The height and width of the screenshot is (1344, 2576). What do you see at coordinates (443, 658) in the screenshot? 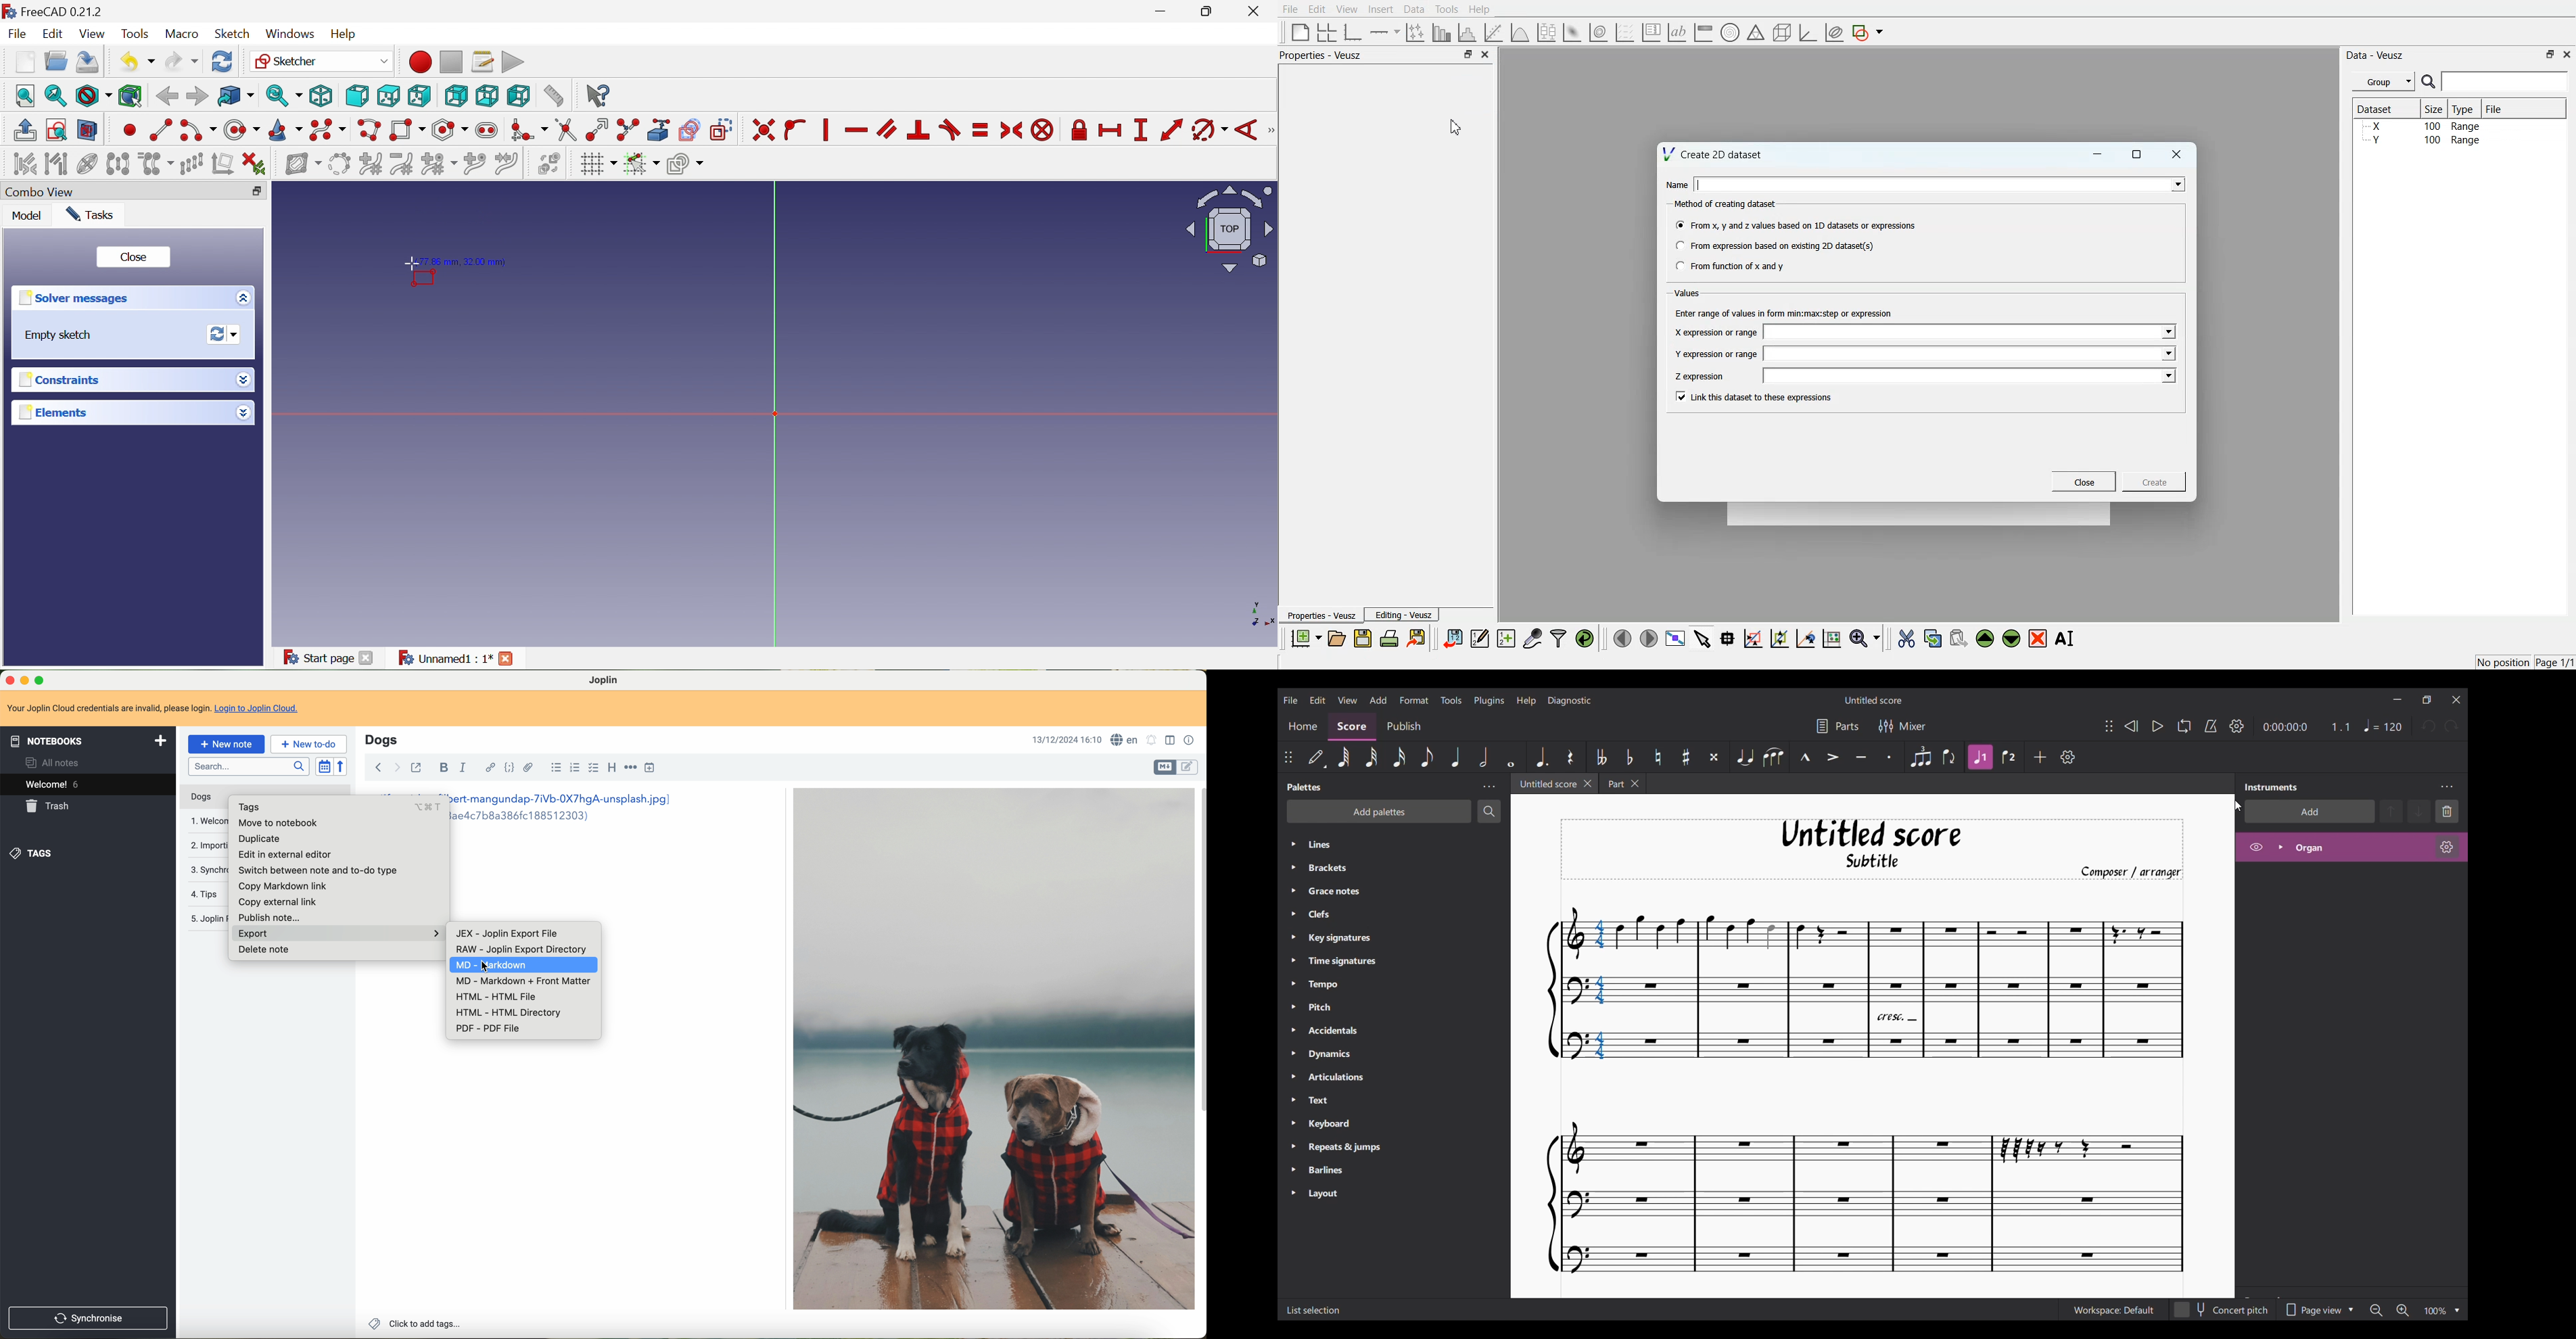
I see `Unnamed : 1` at bounding box center [443, 658].